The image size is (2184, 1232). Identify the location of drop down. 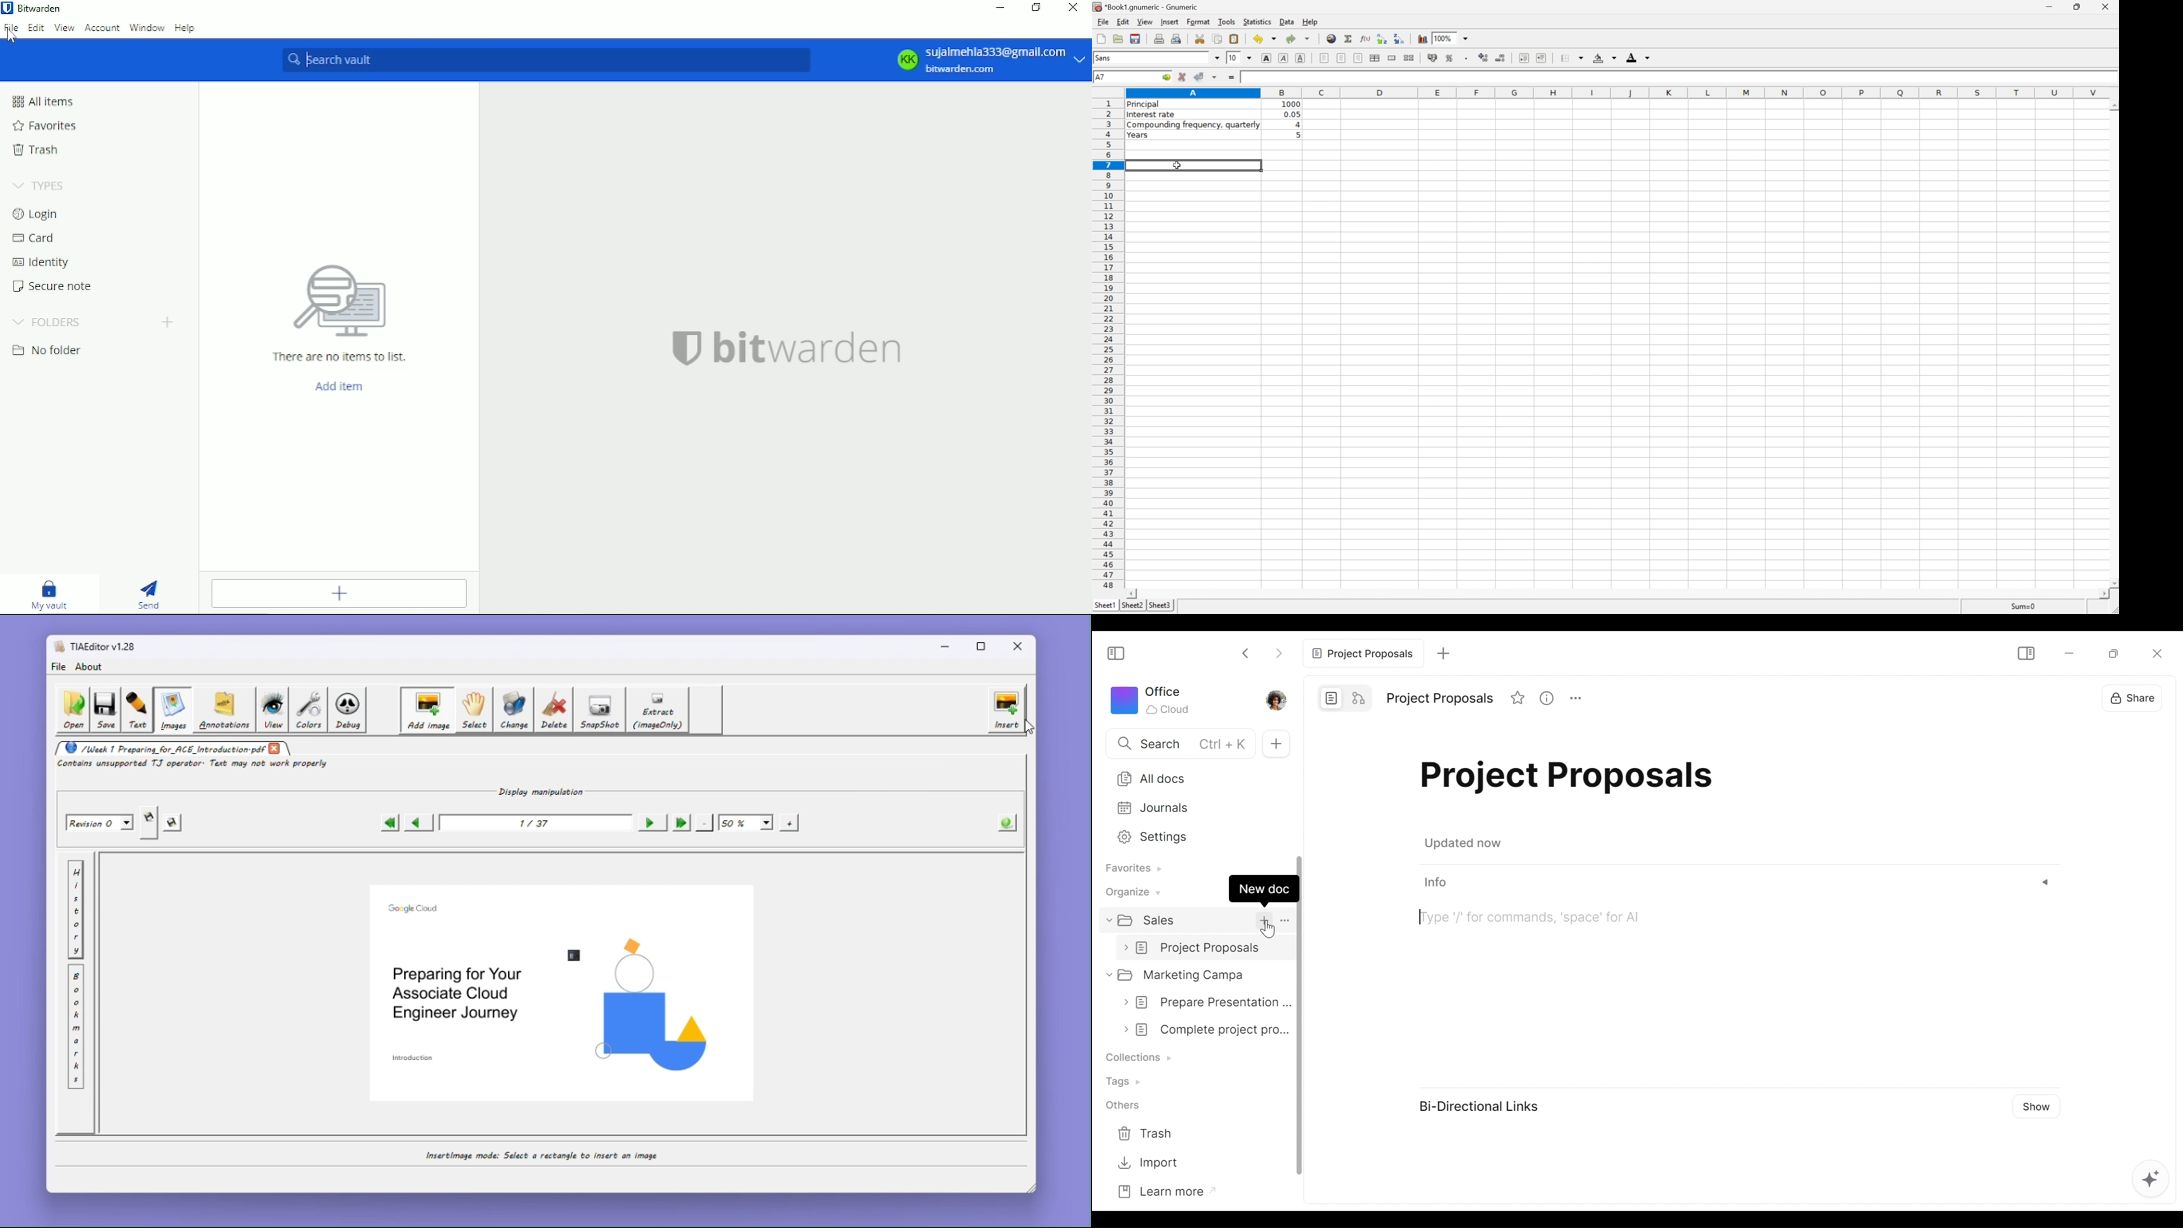
(1215, 57).